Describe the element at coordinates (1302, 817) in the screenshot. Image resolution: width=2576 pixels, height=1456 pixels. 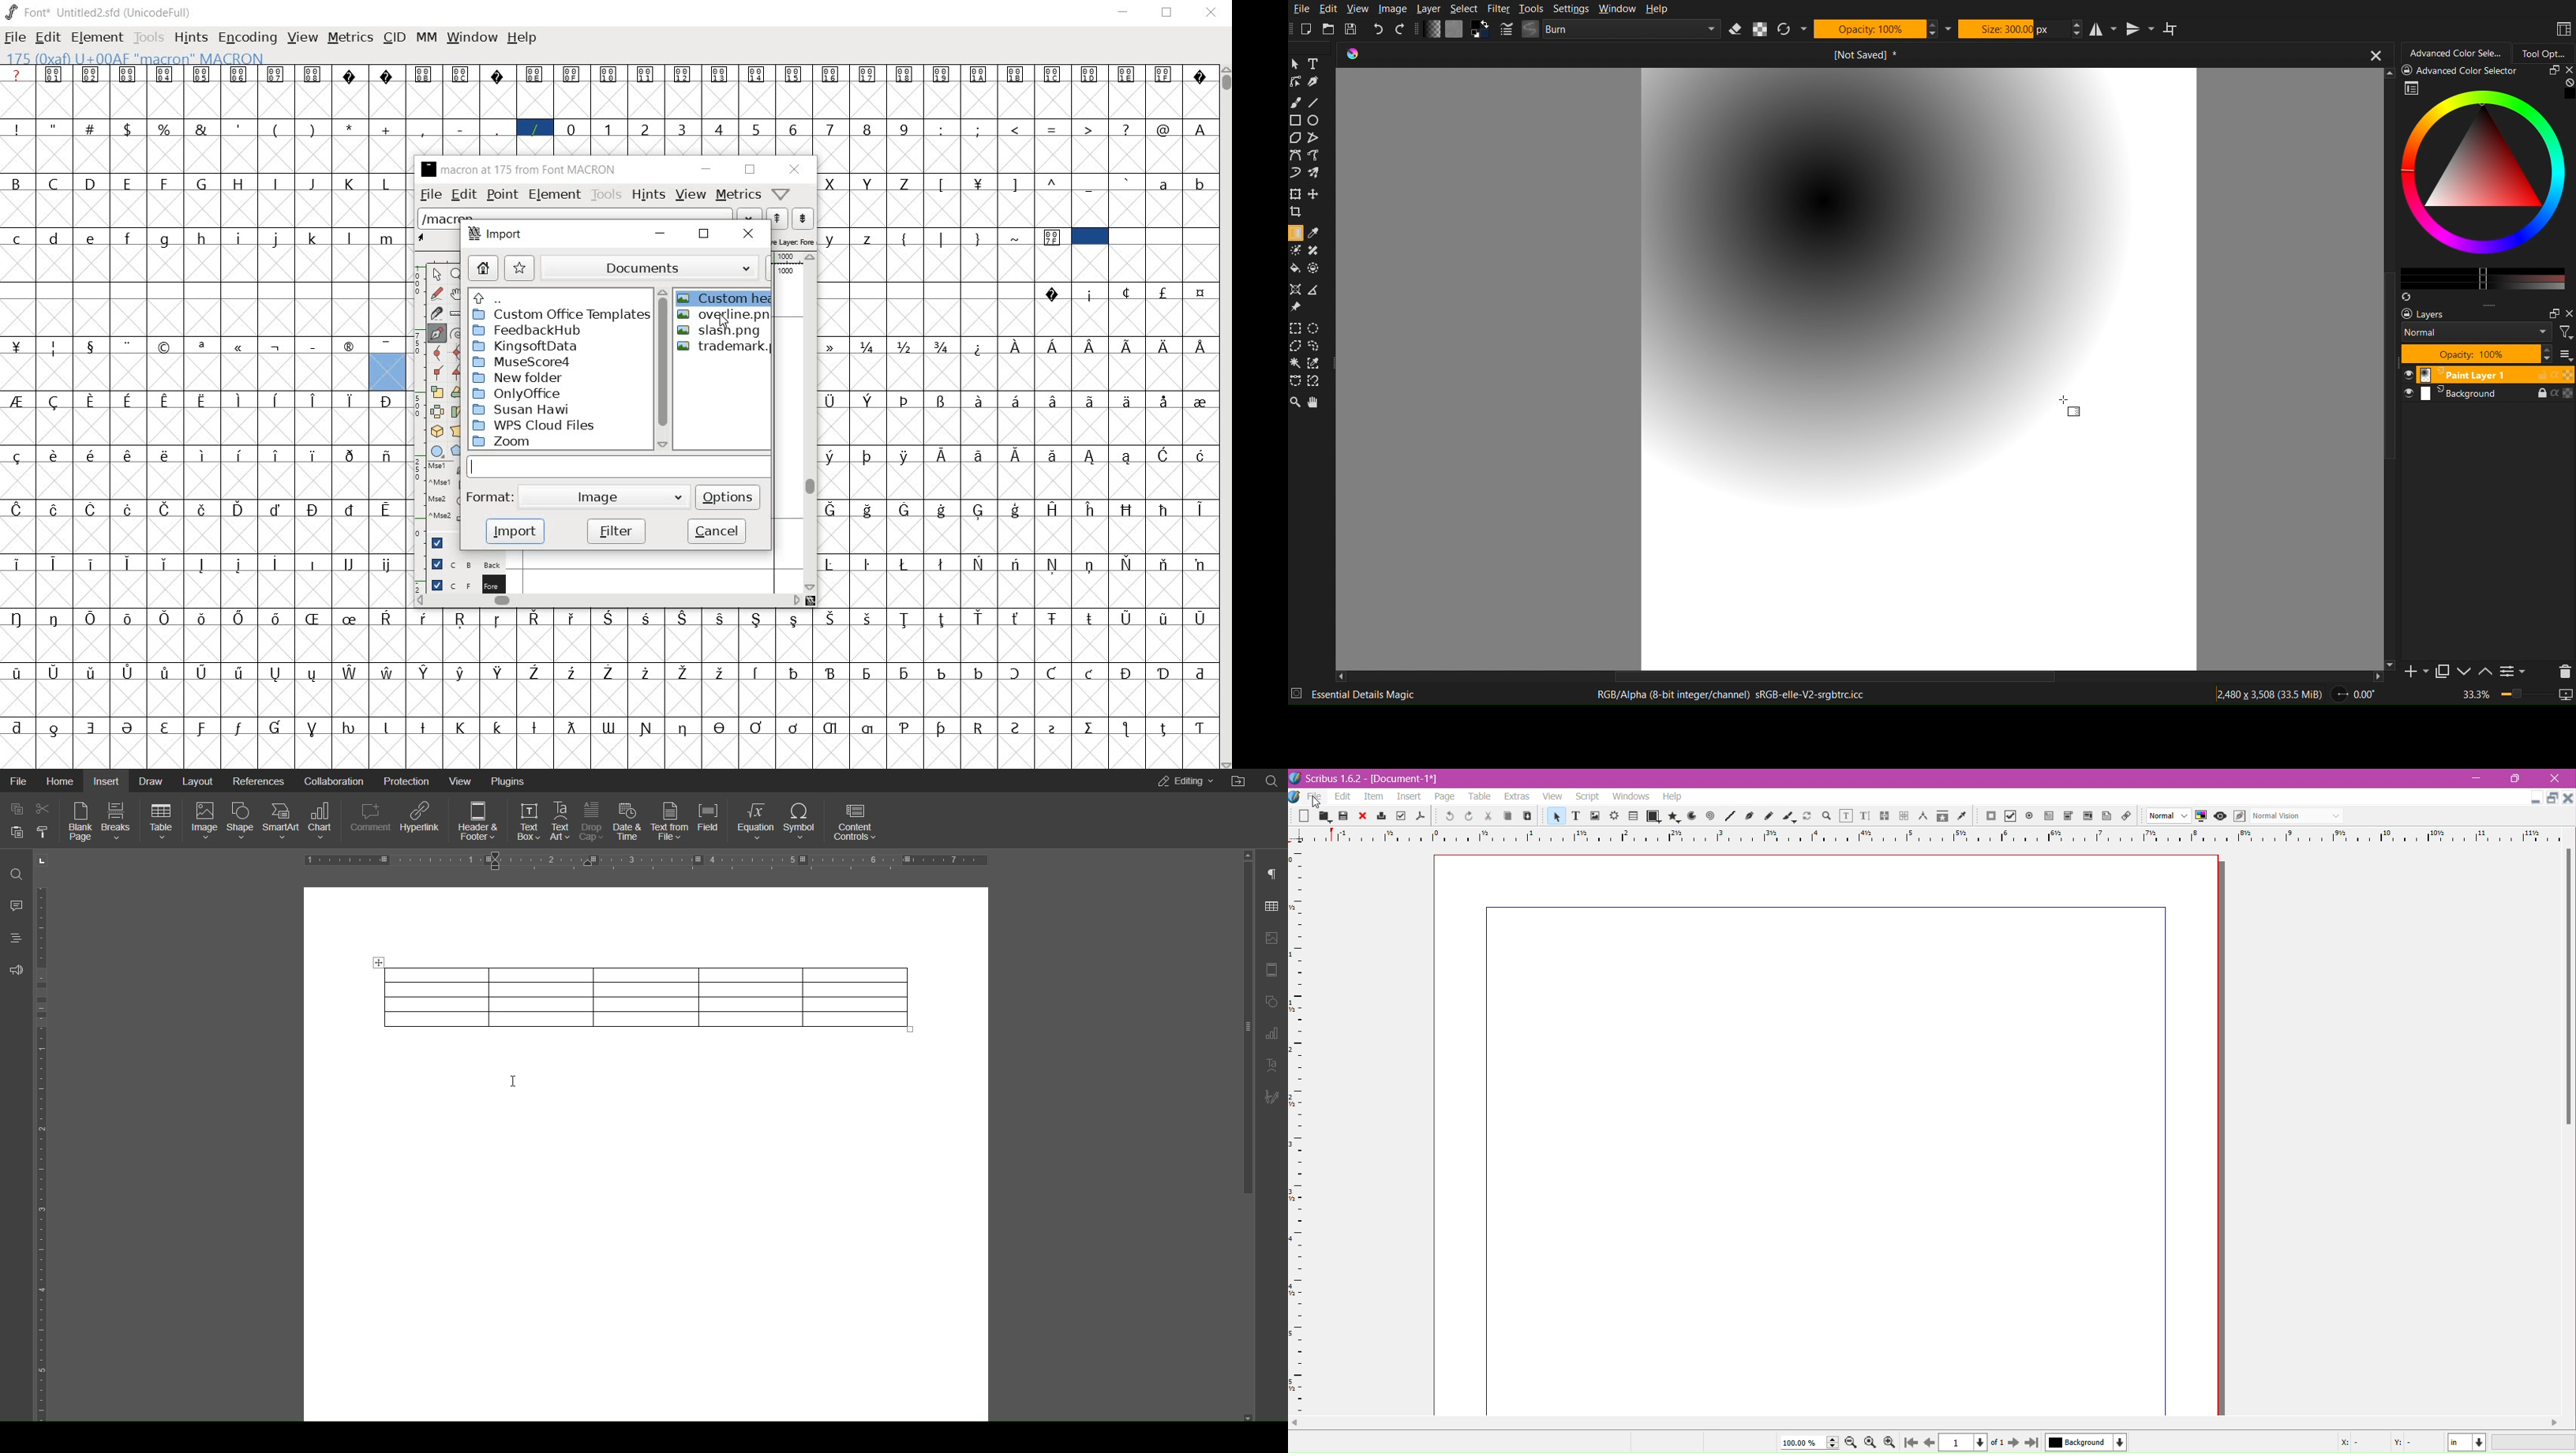
I see `new` at that location.